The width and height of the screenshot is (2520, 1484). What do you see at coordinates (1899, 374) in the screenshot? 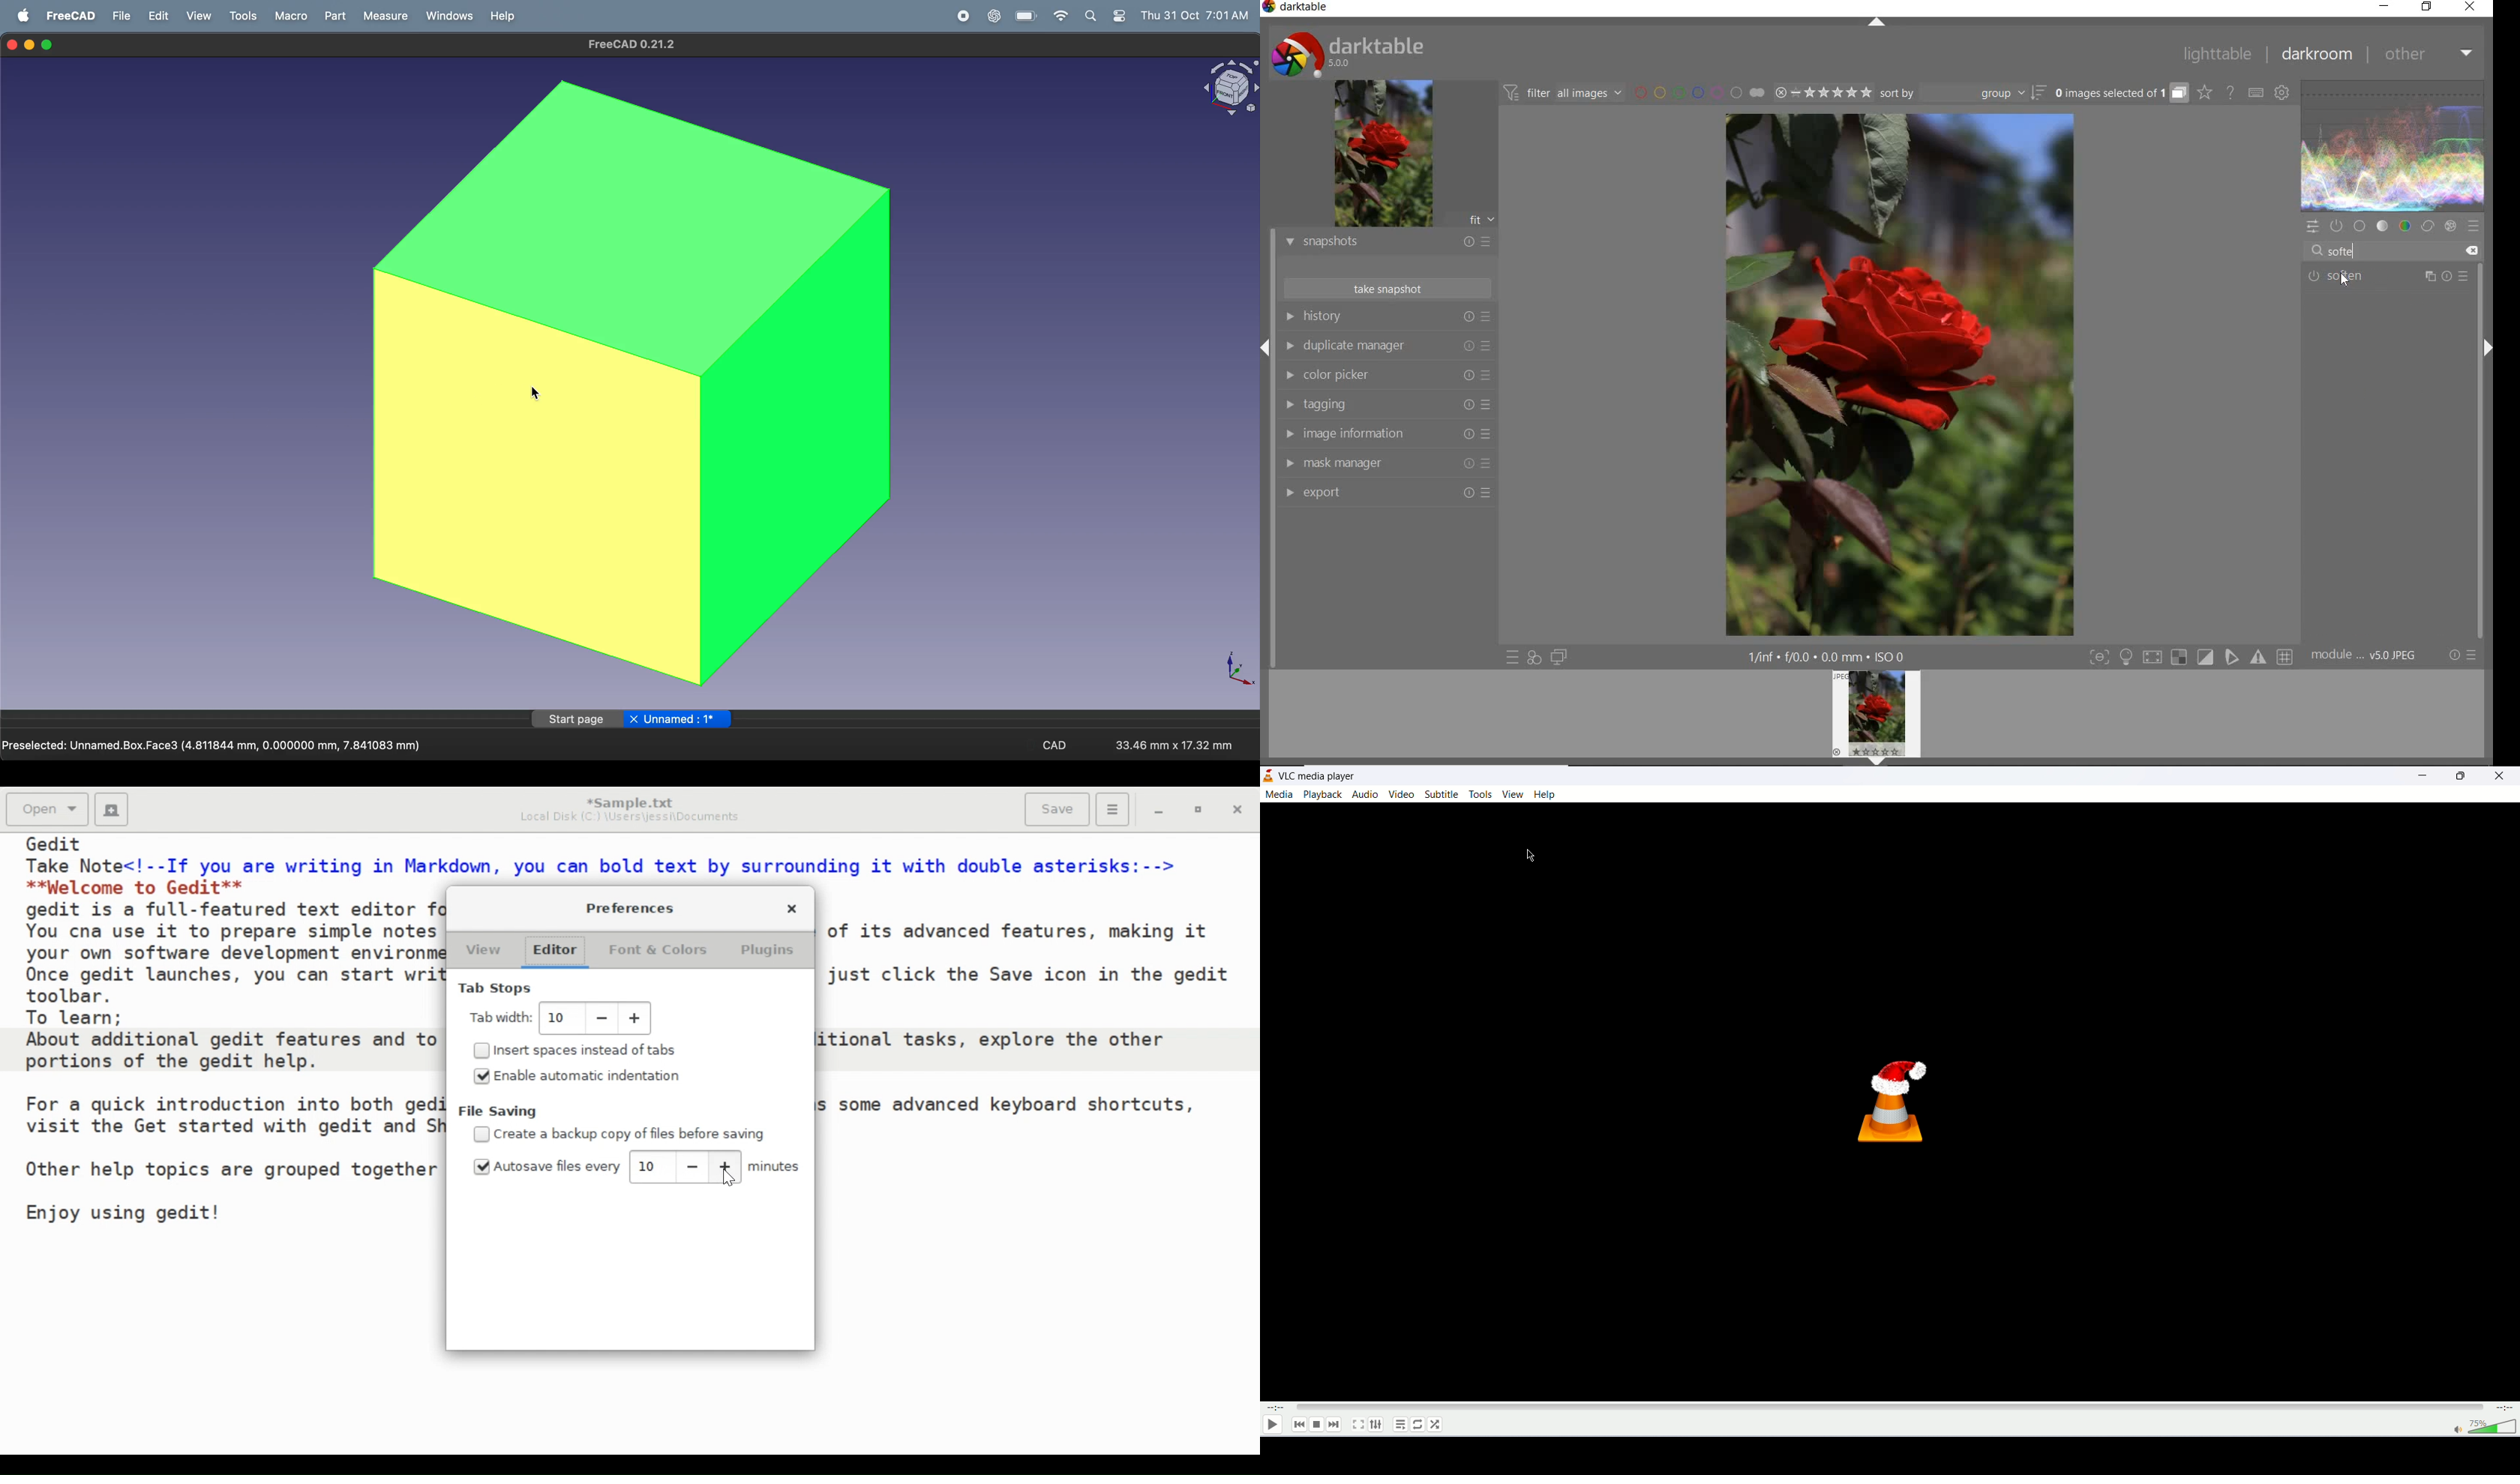
I see `selected image` at bounding box center [1899, 374].